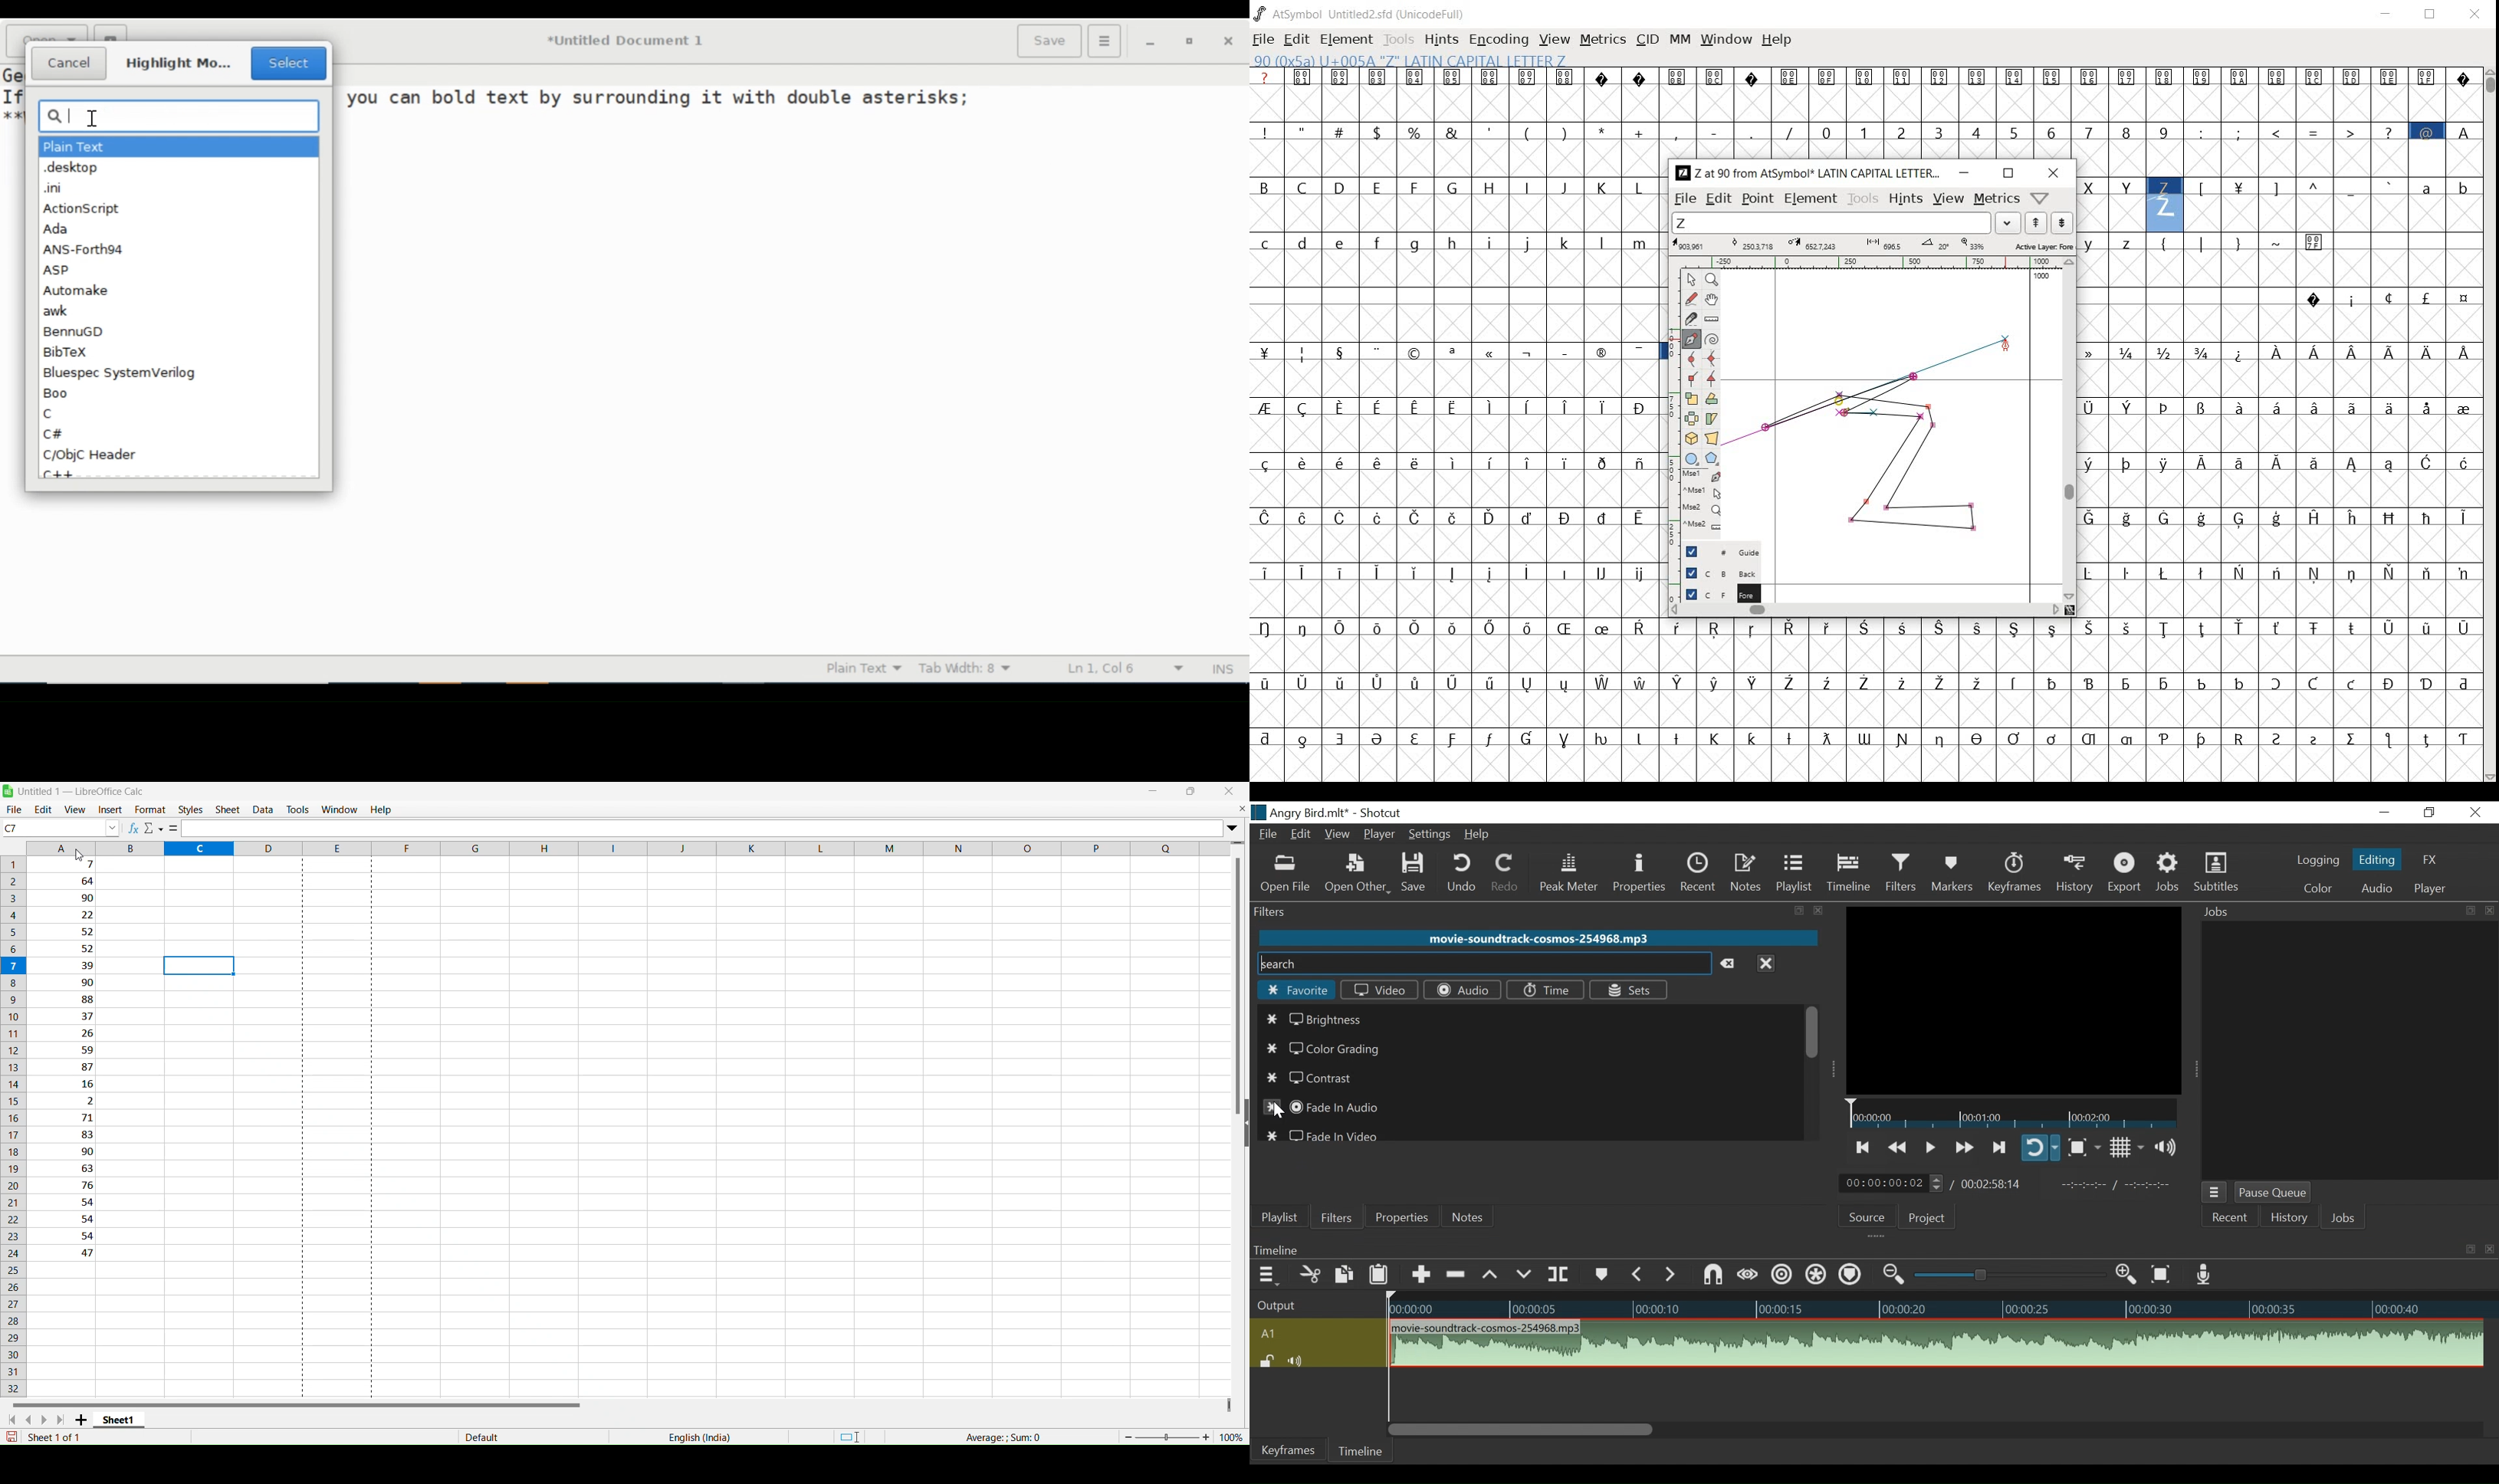  Describe the element at coordinates (1690, 399) in the screenshot. I see `scale the selection` at that location.